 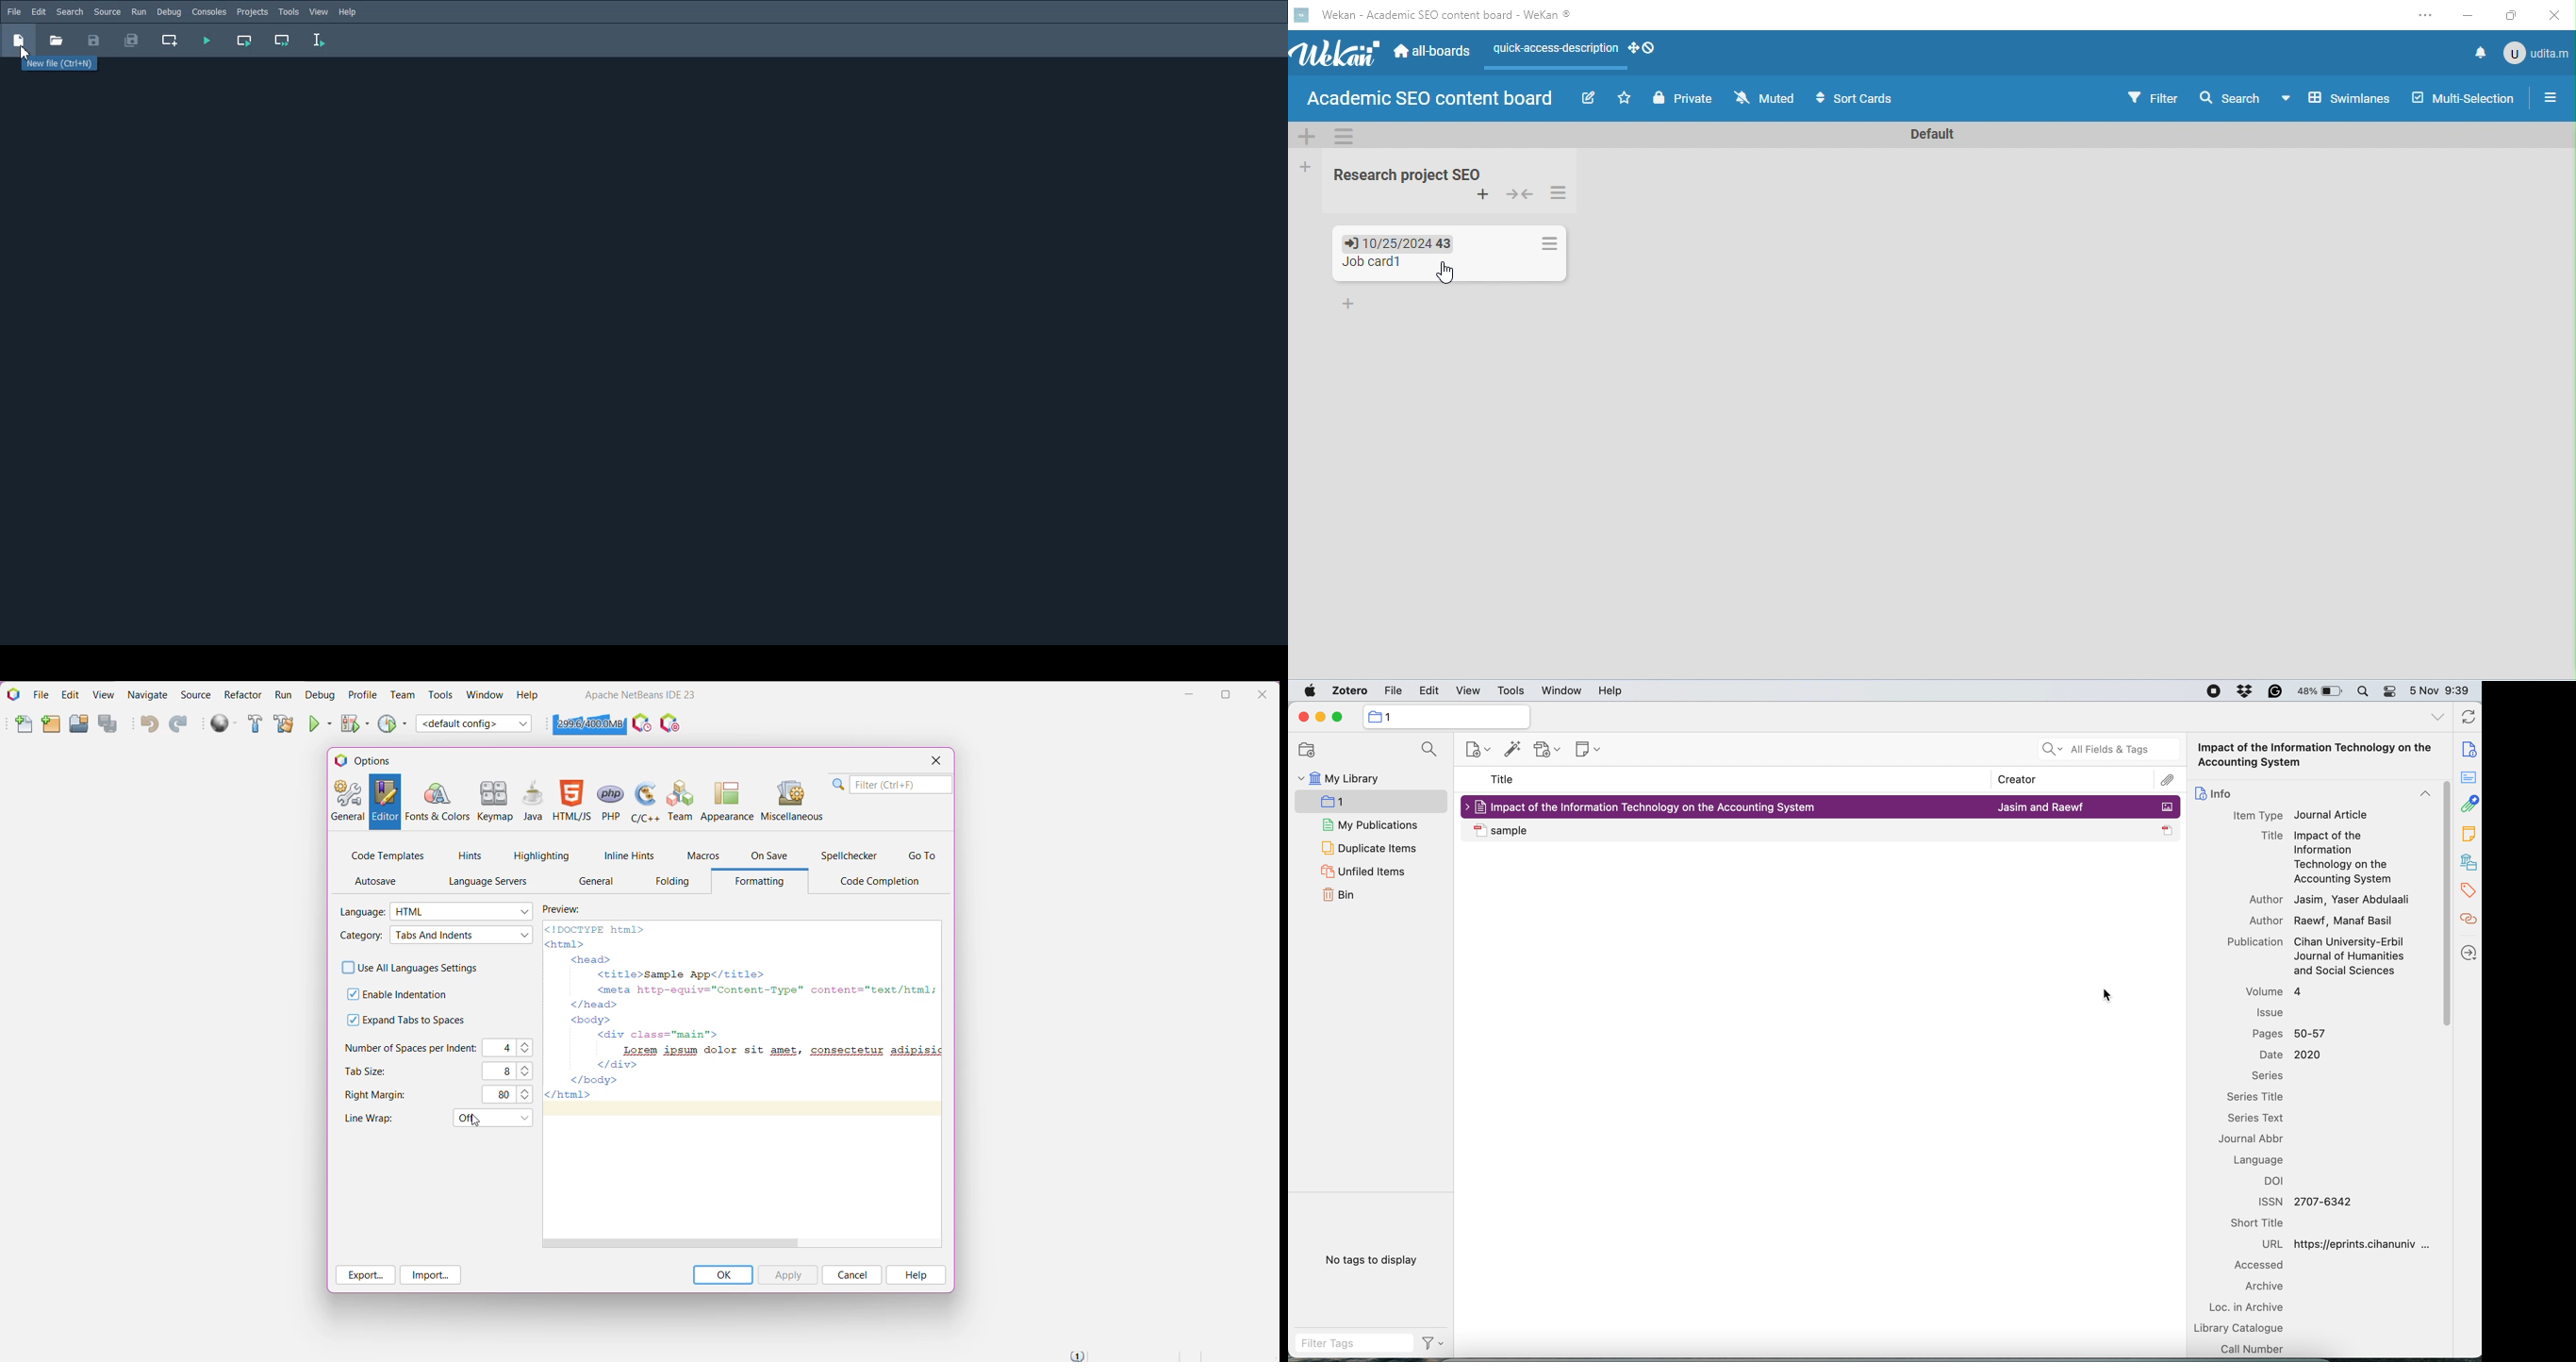 What do you see at coordinates (1374, 717) in the screenshot?
I see `folder icon` at bounding box center [1374, 717].